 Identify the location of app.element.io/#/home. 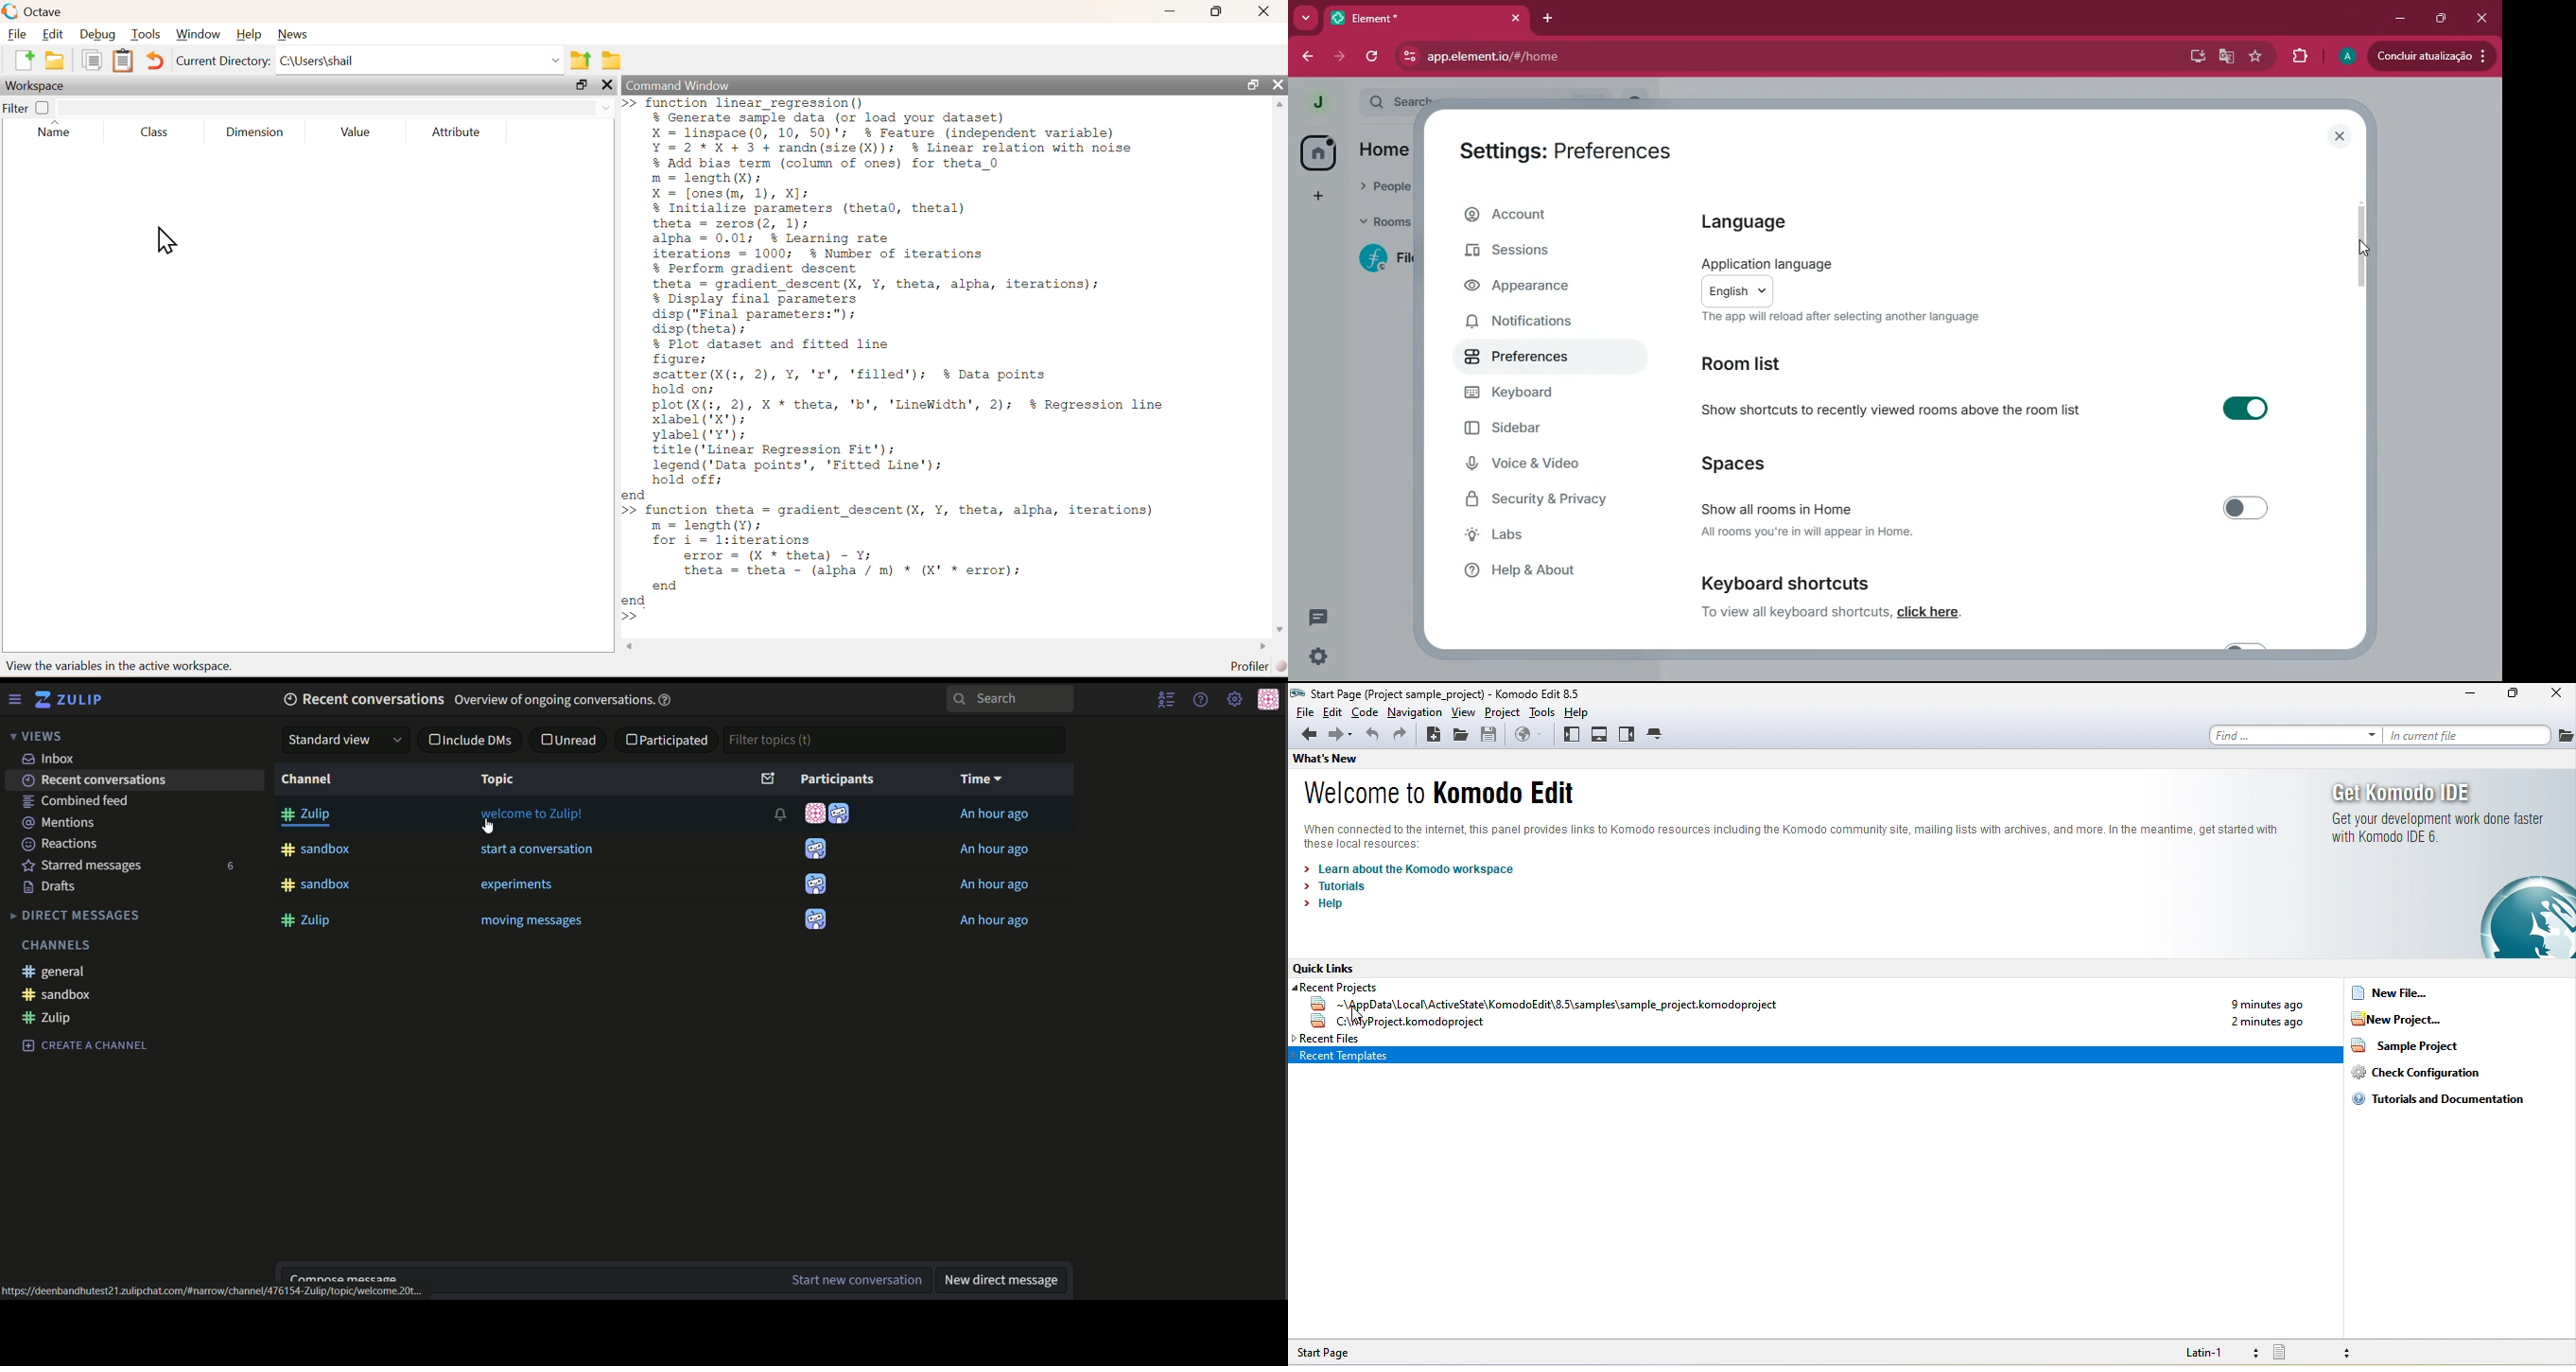
(1545, 56).